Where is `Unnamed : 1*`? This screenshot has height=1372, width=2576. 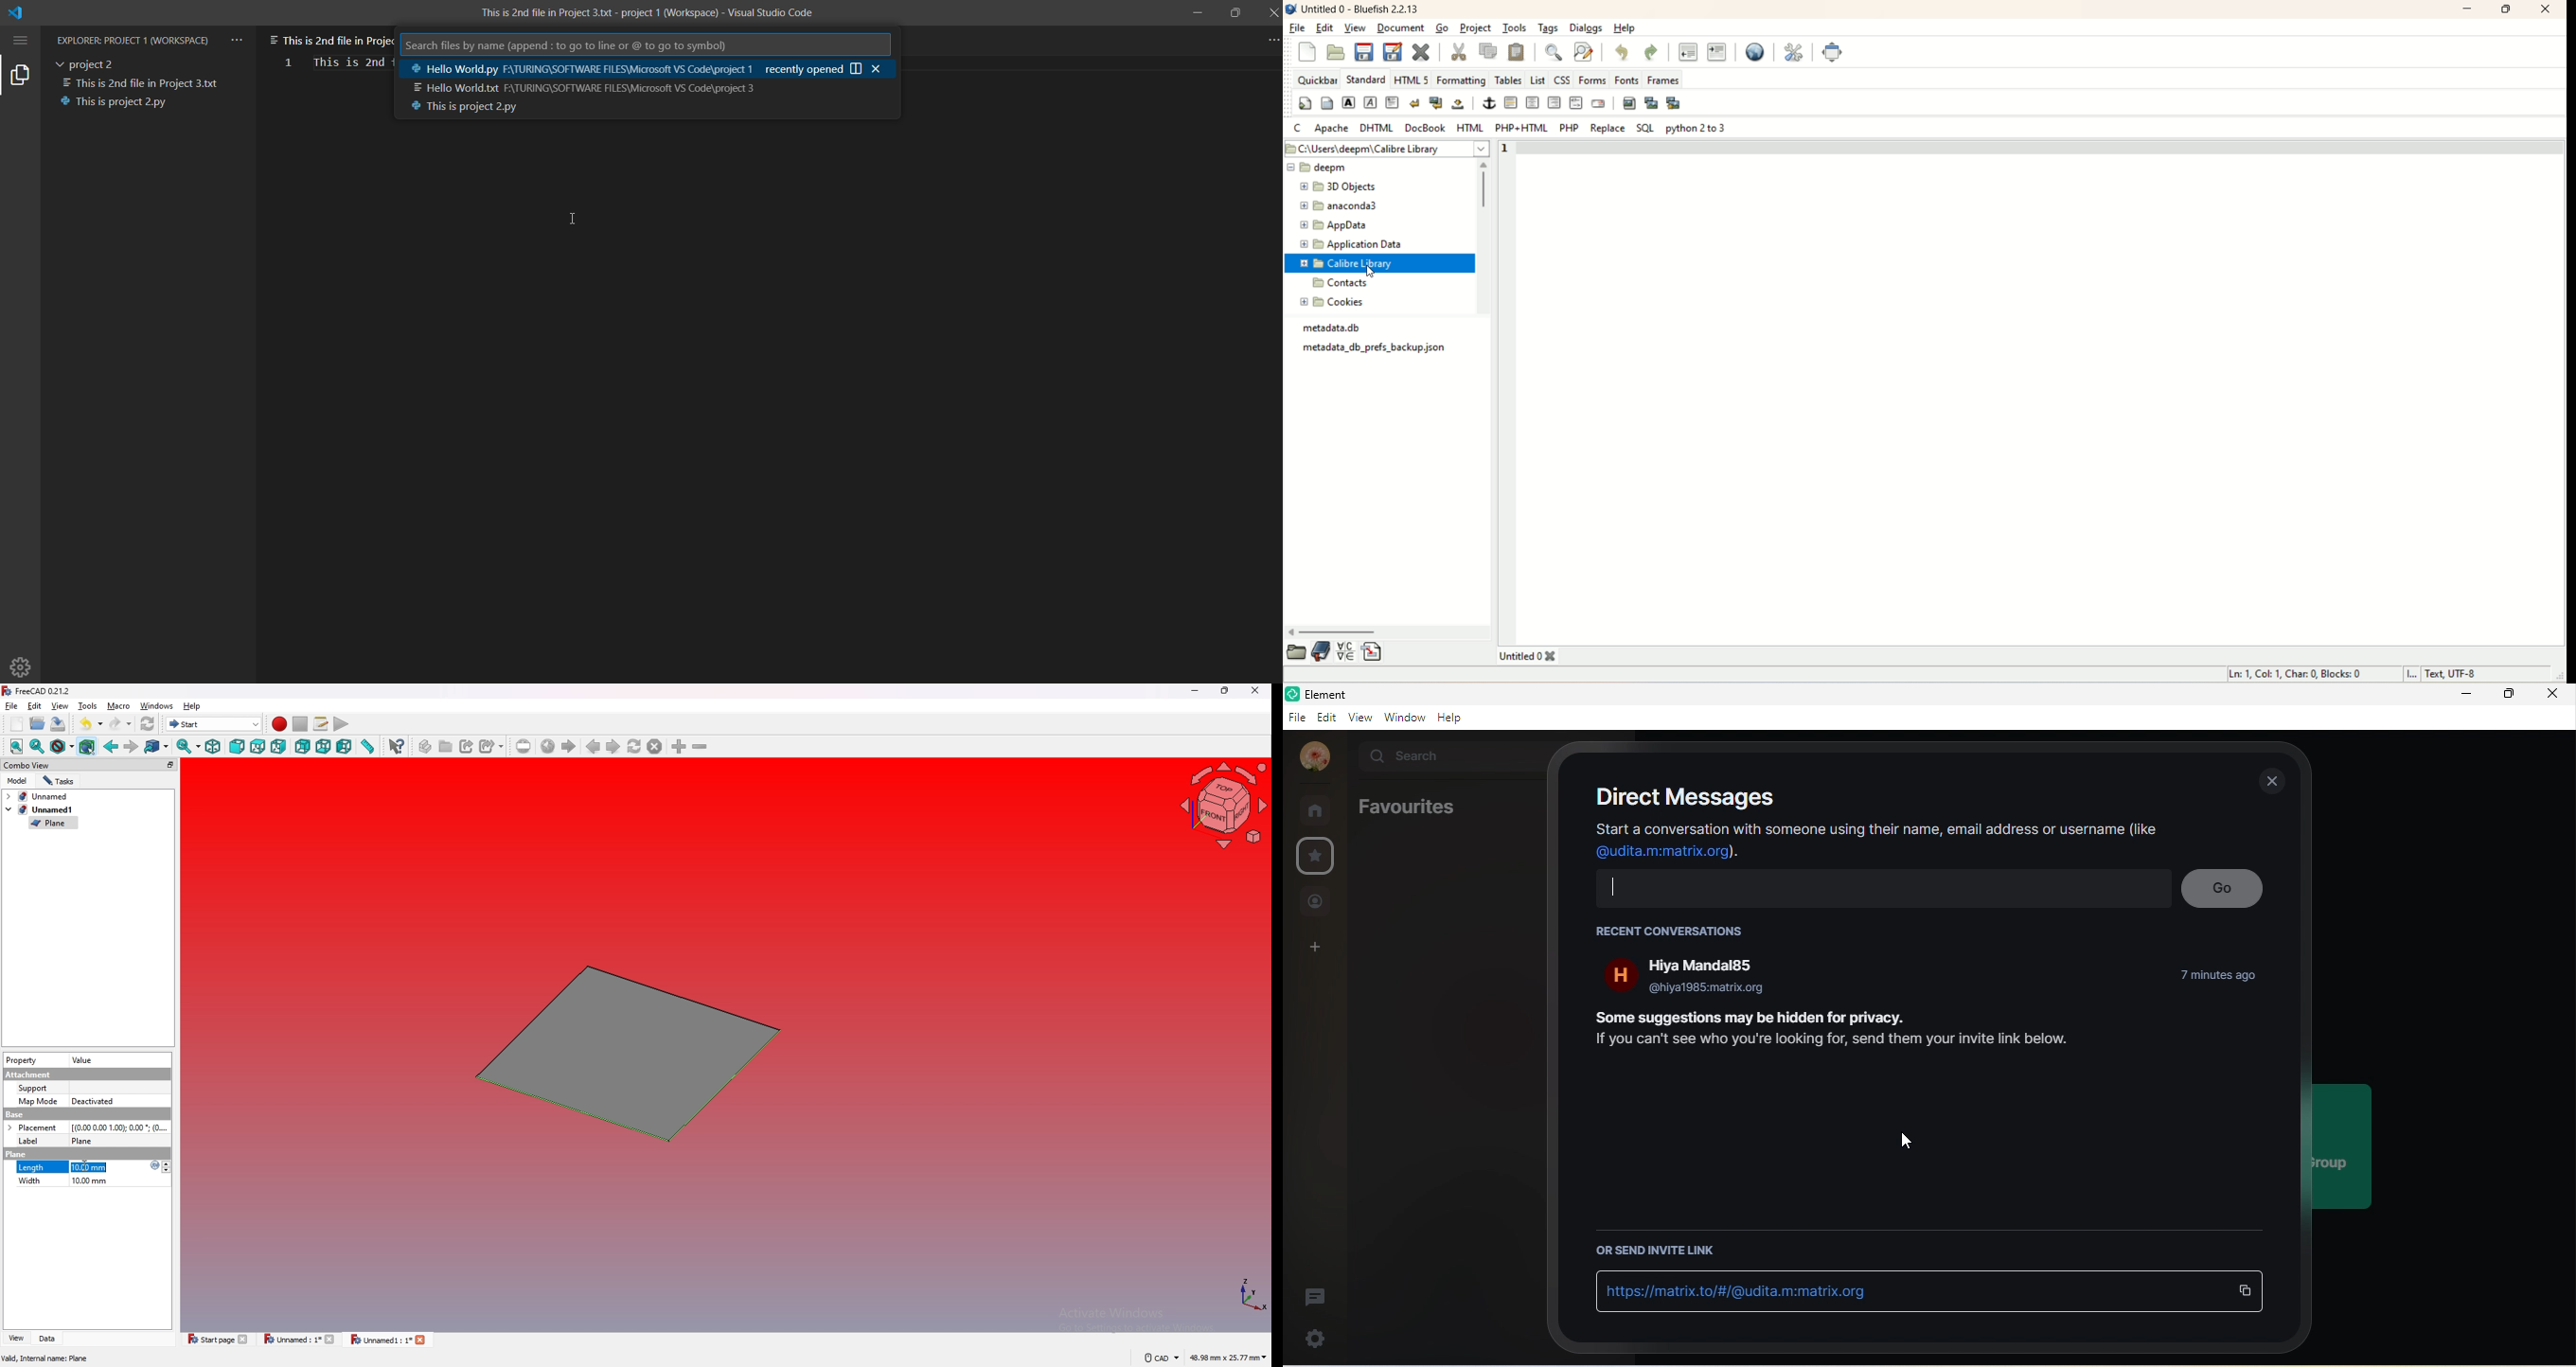
Unnamed : 1* is located at coordinates (299, 1339).